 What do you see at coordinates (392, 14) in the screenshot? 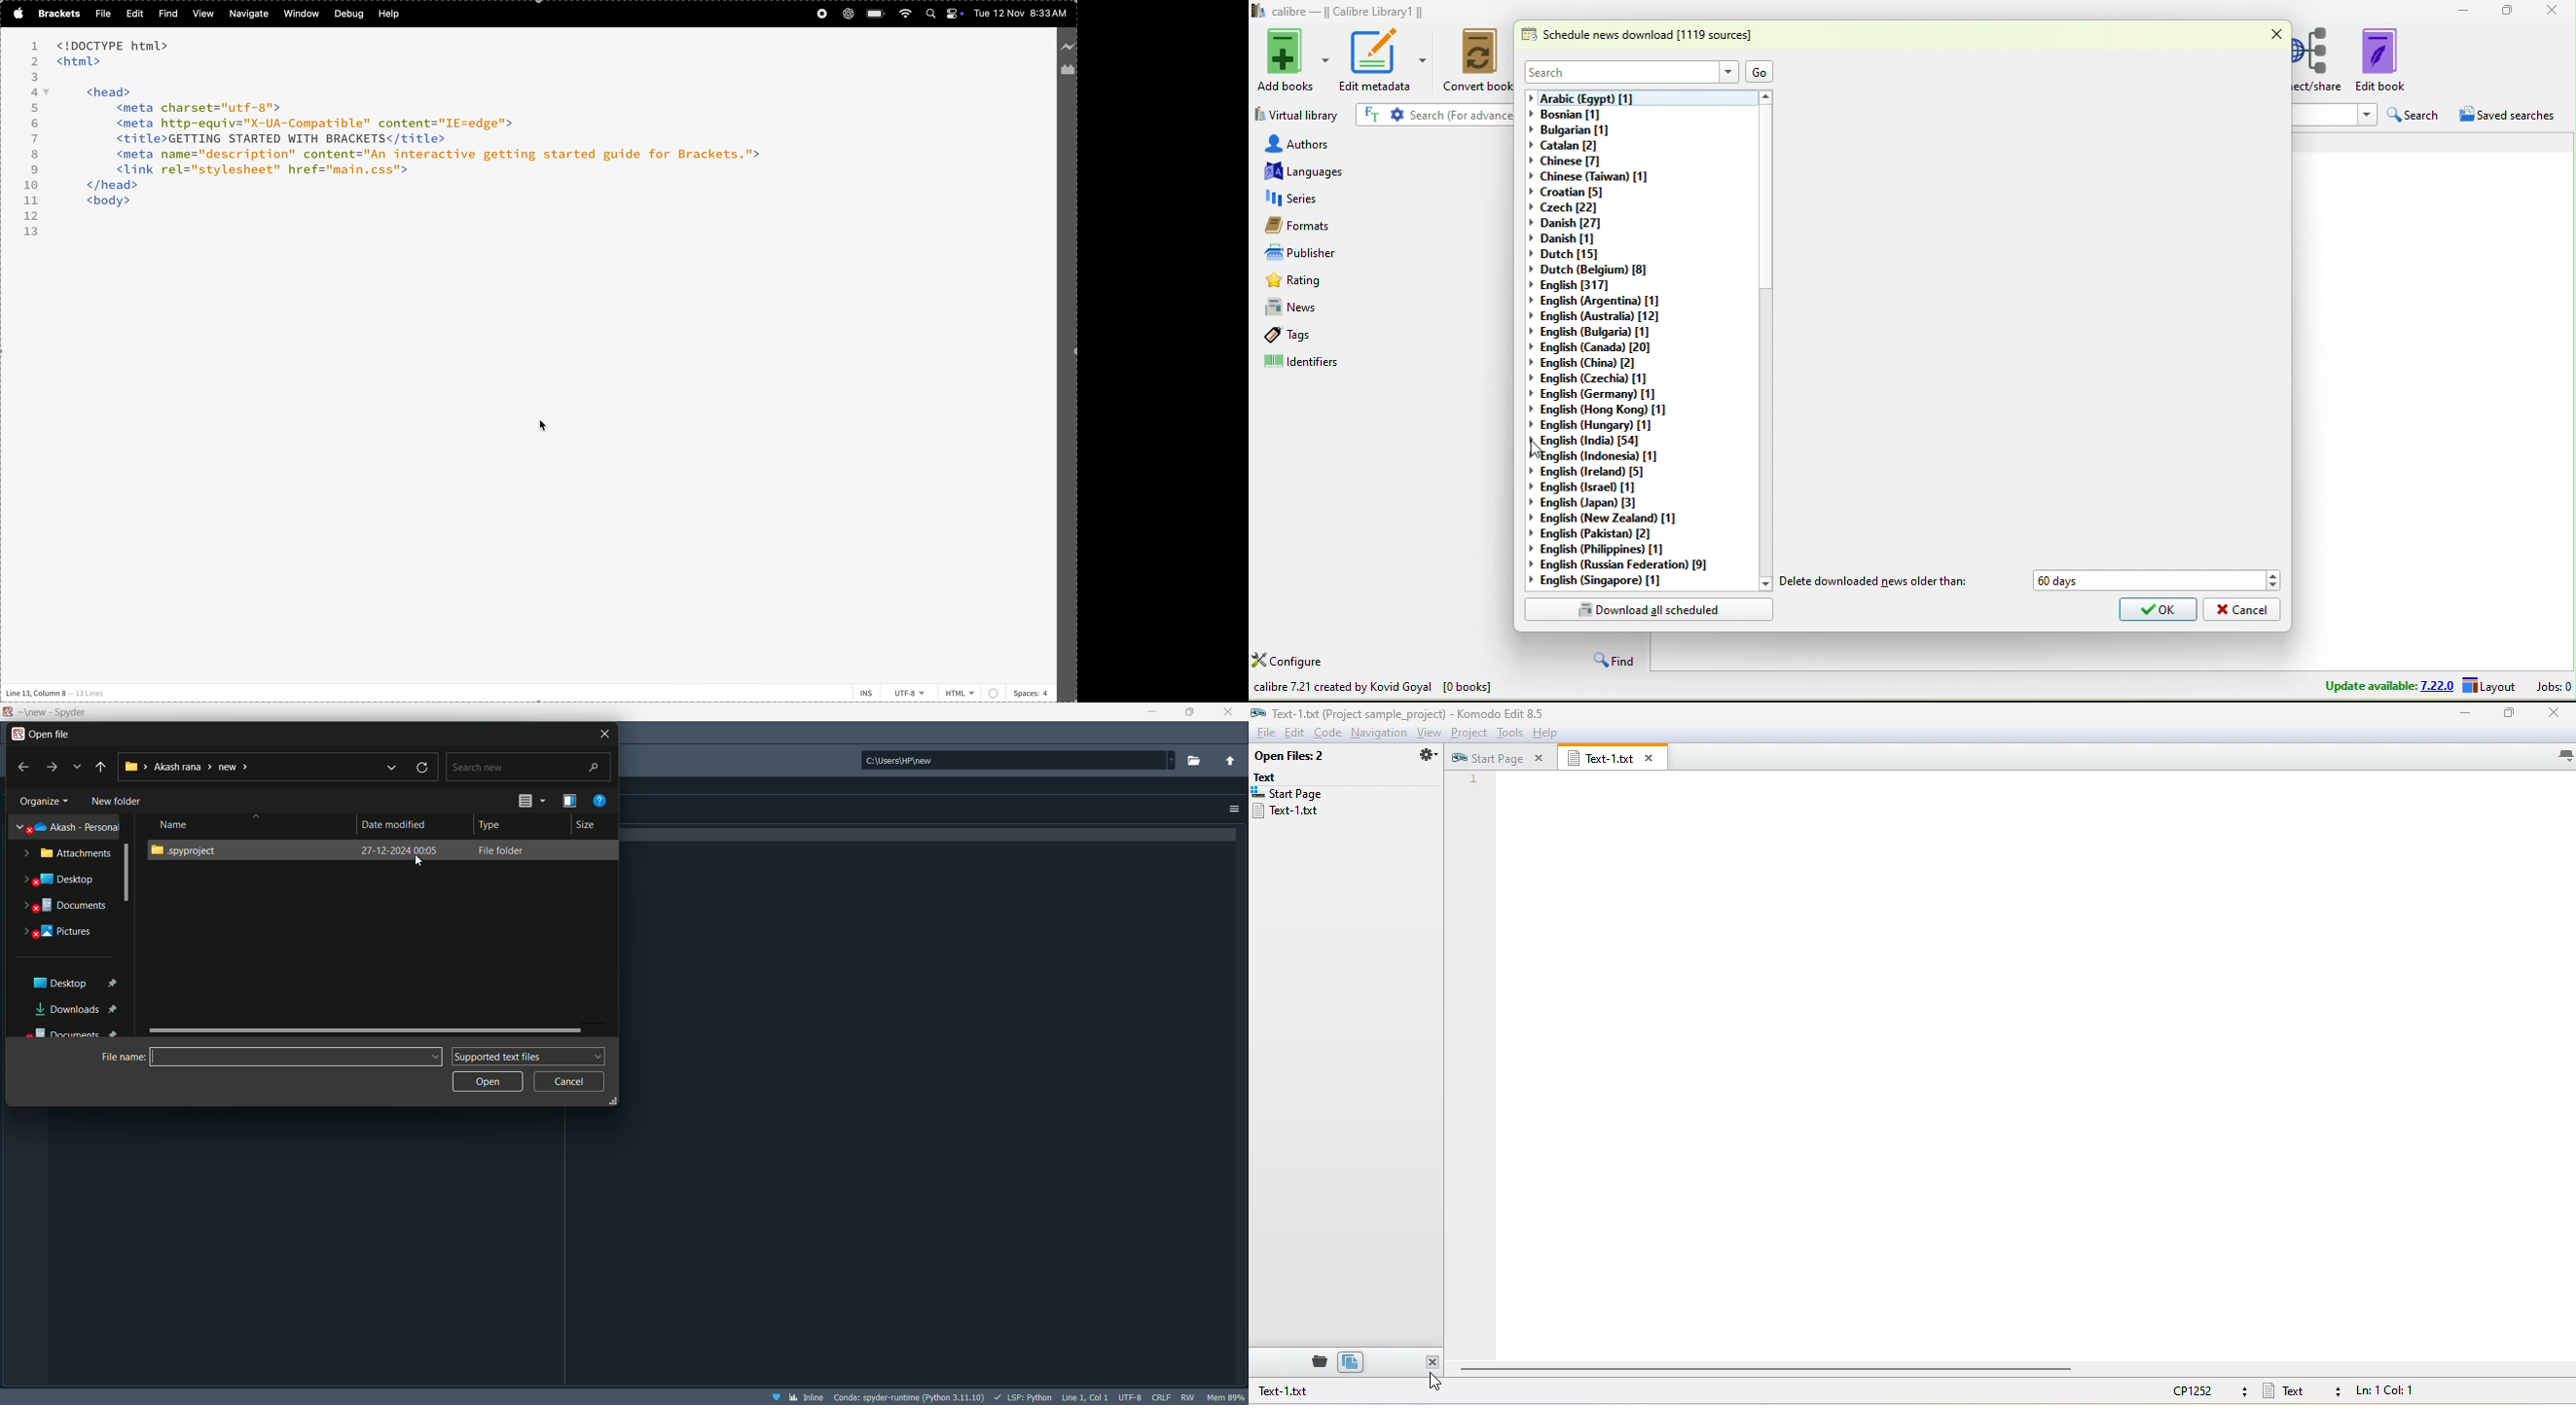
I see `help` at bounding box center [392, 14].